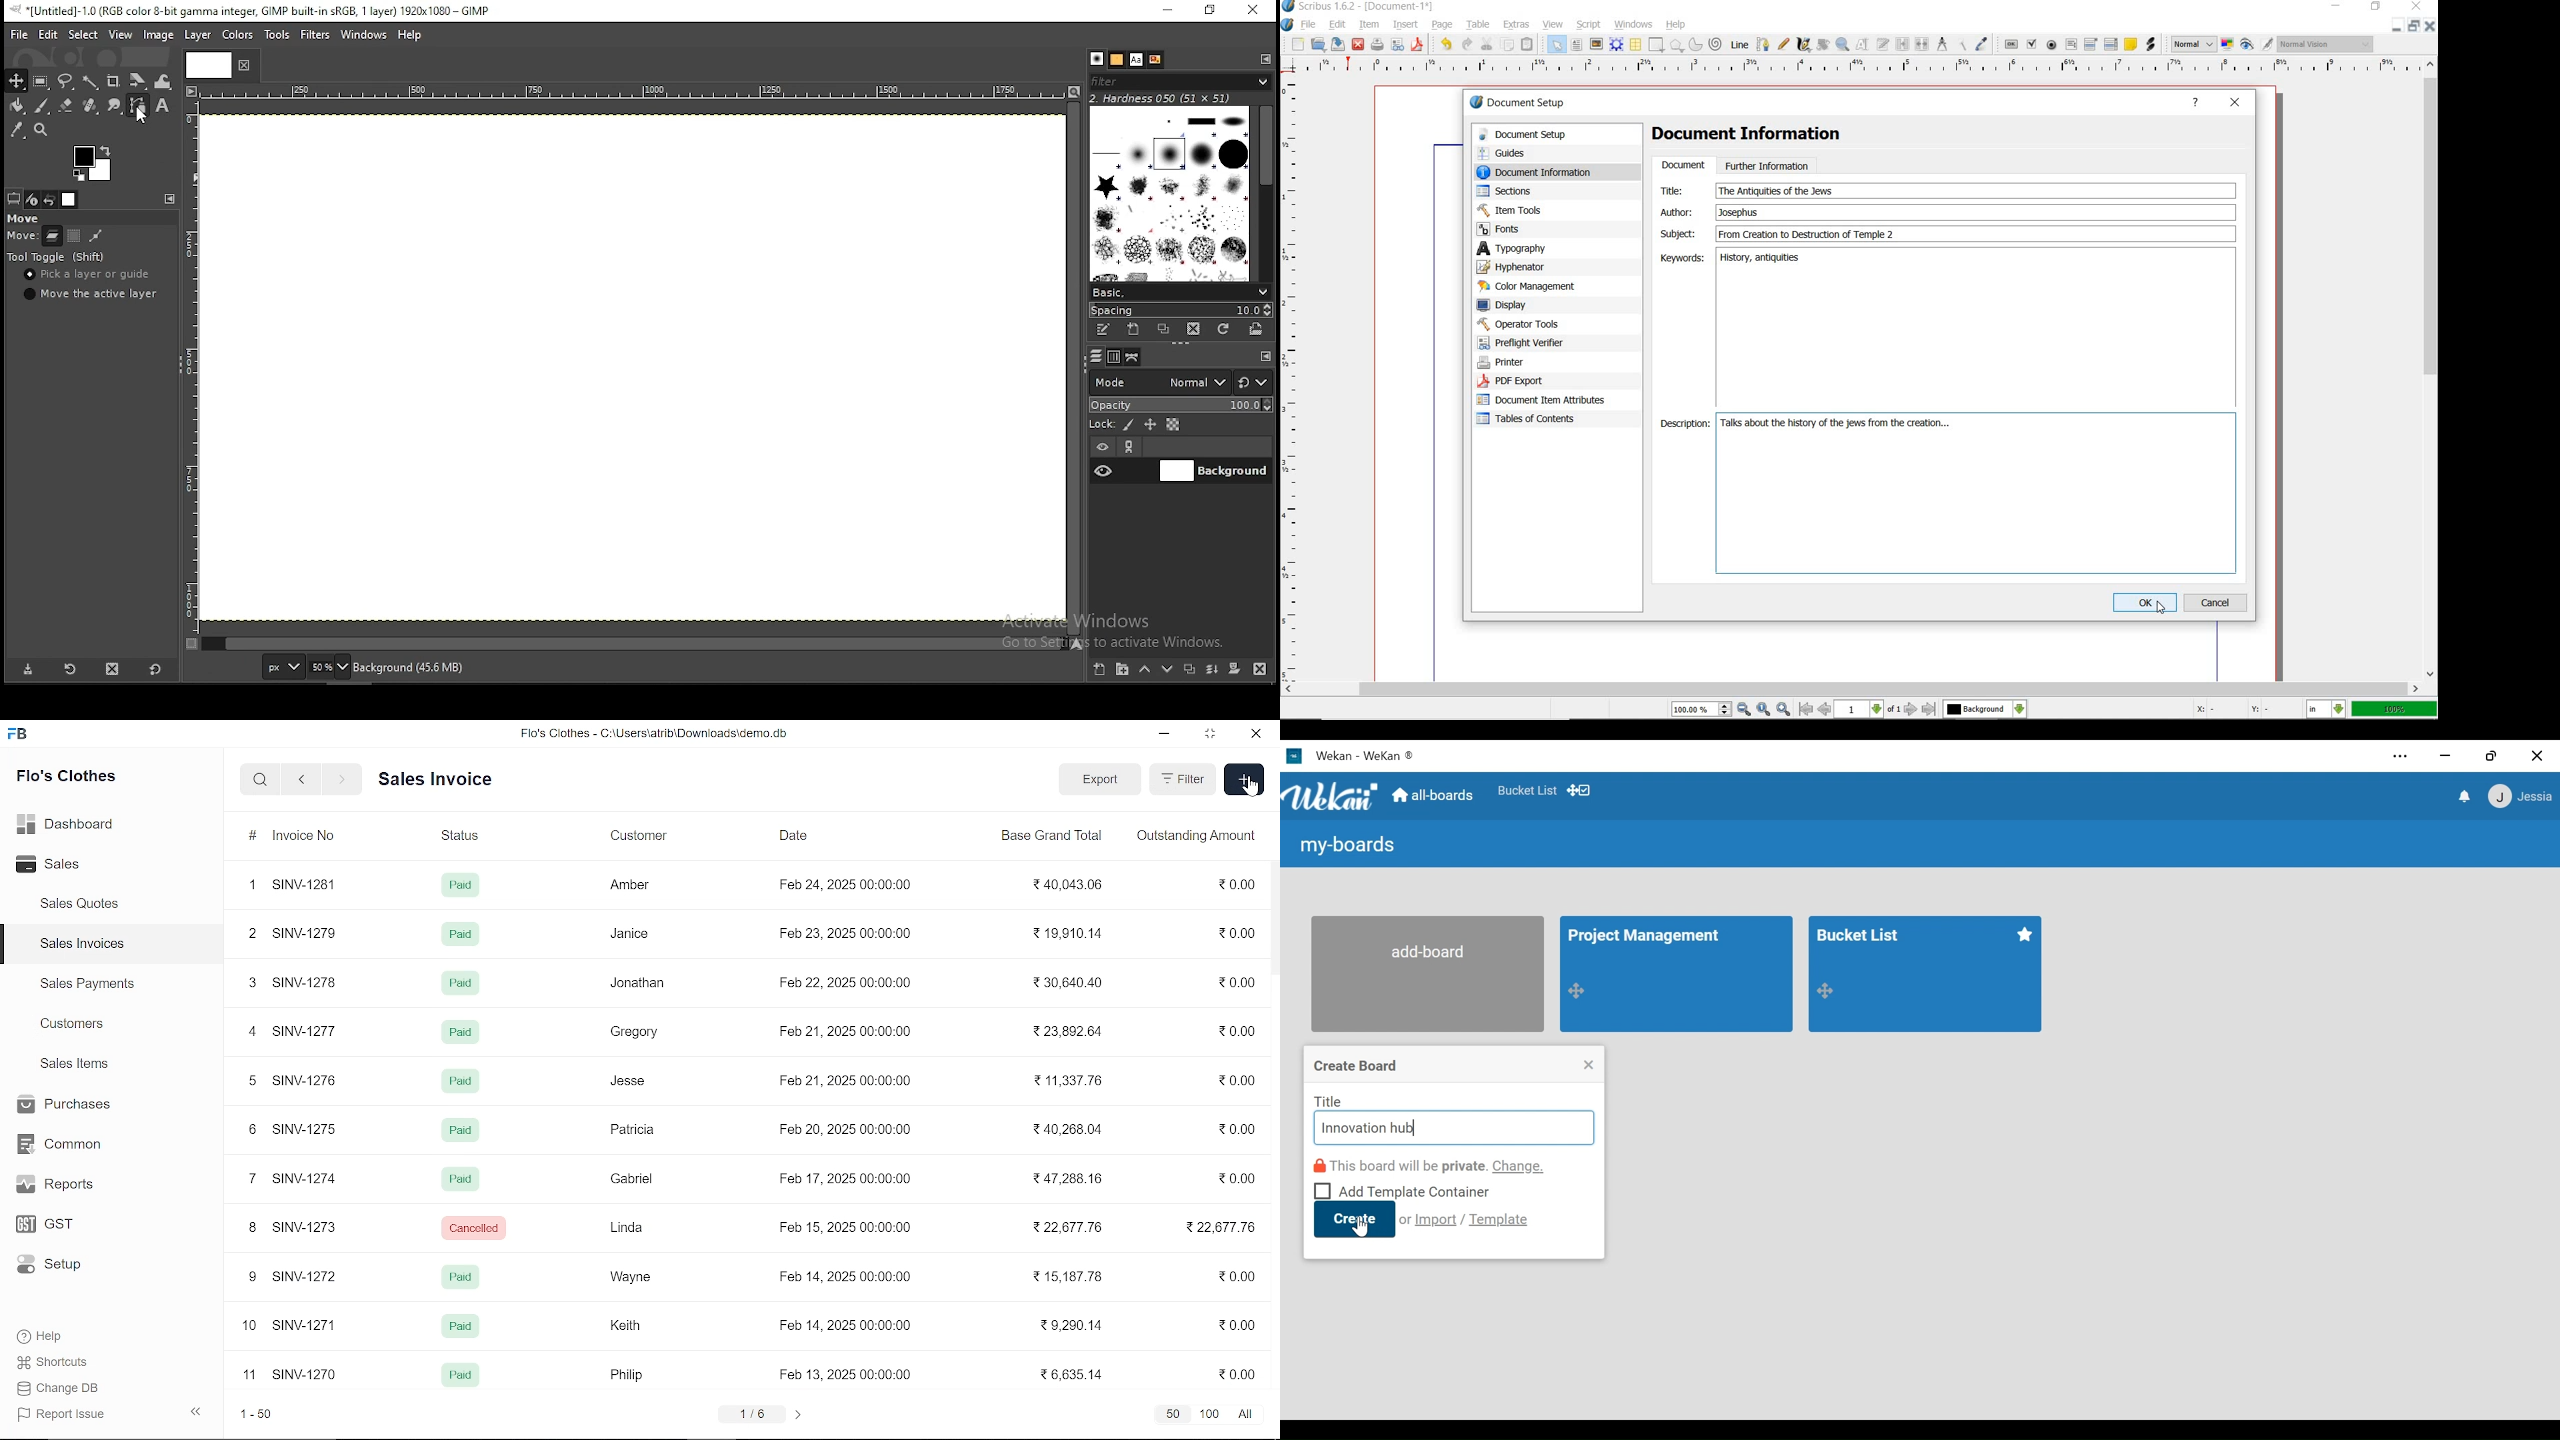 The height and width of the screenshot is (1456, 2576). What do you see at coordinates (42, 129) in the screenshot?
I see `zoom tool` at bounding box center [42, 129].